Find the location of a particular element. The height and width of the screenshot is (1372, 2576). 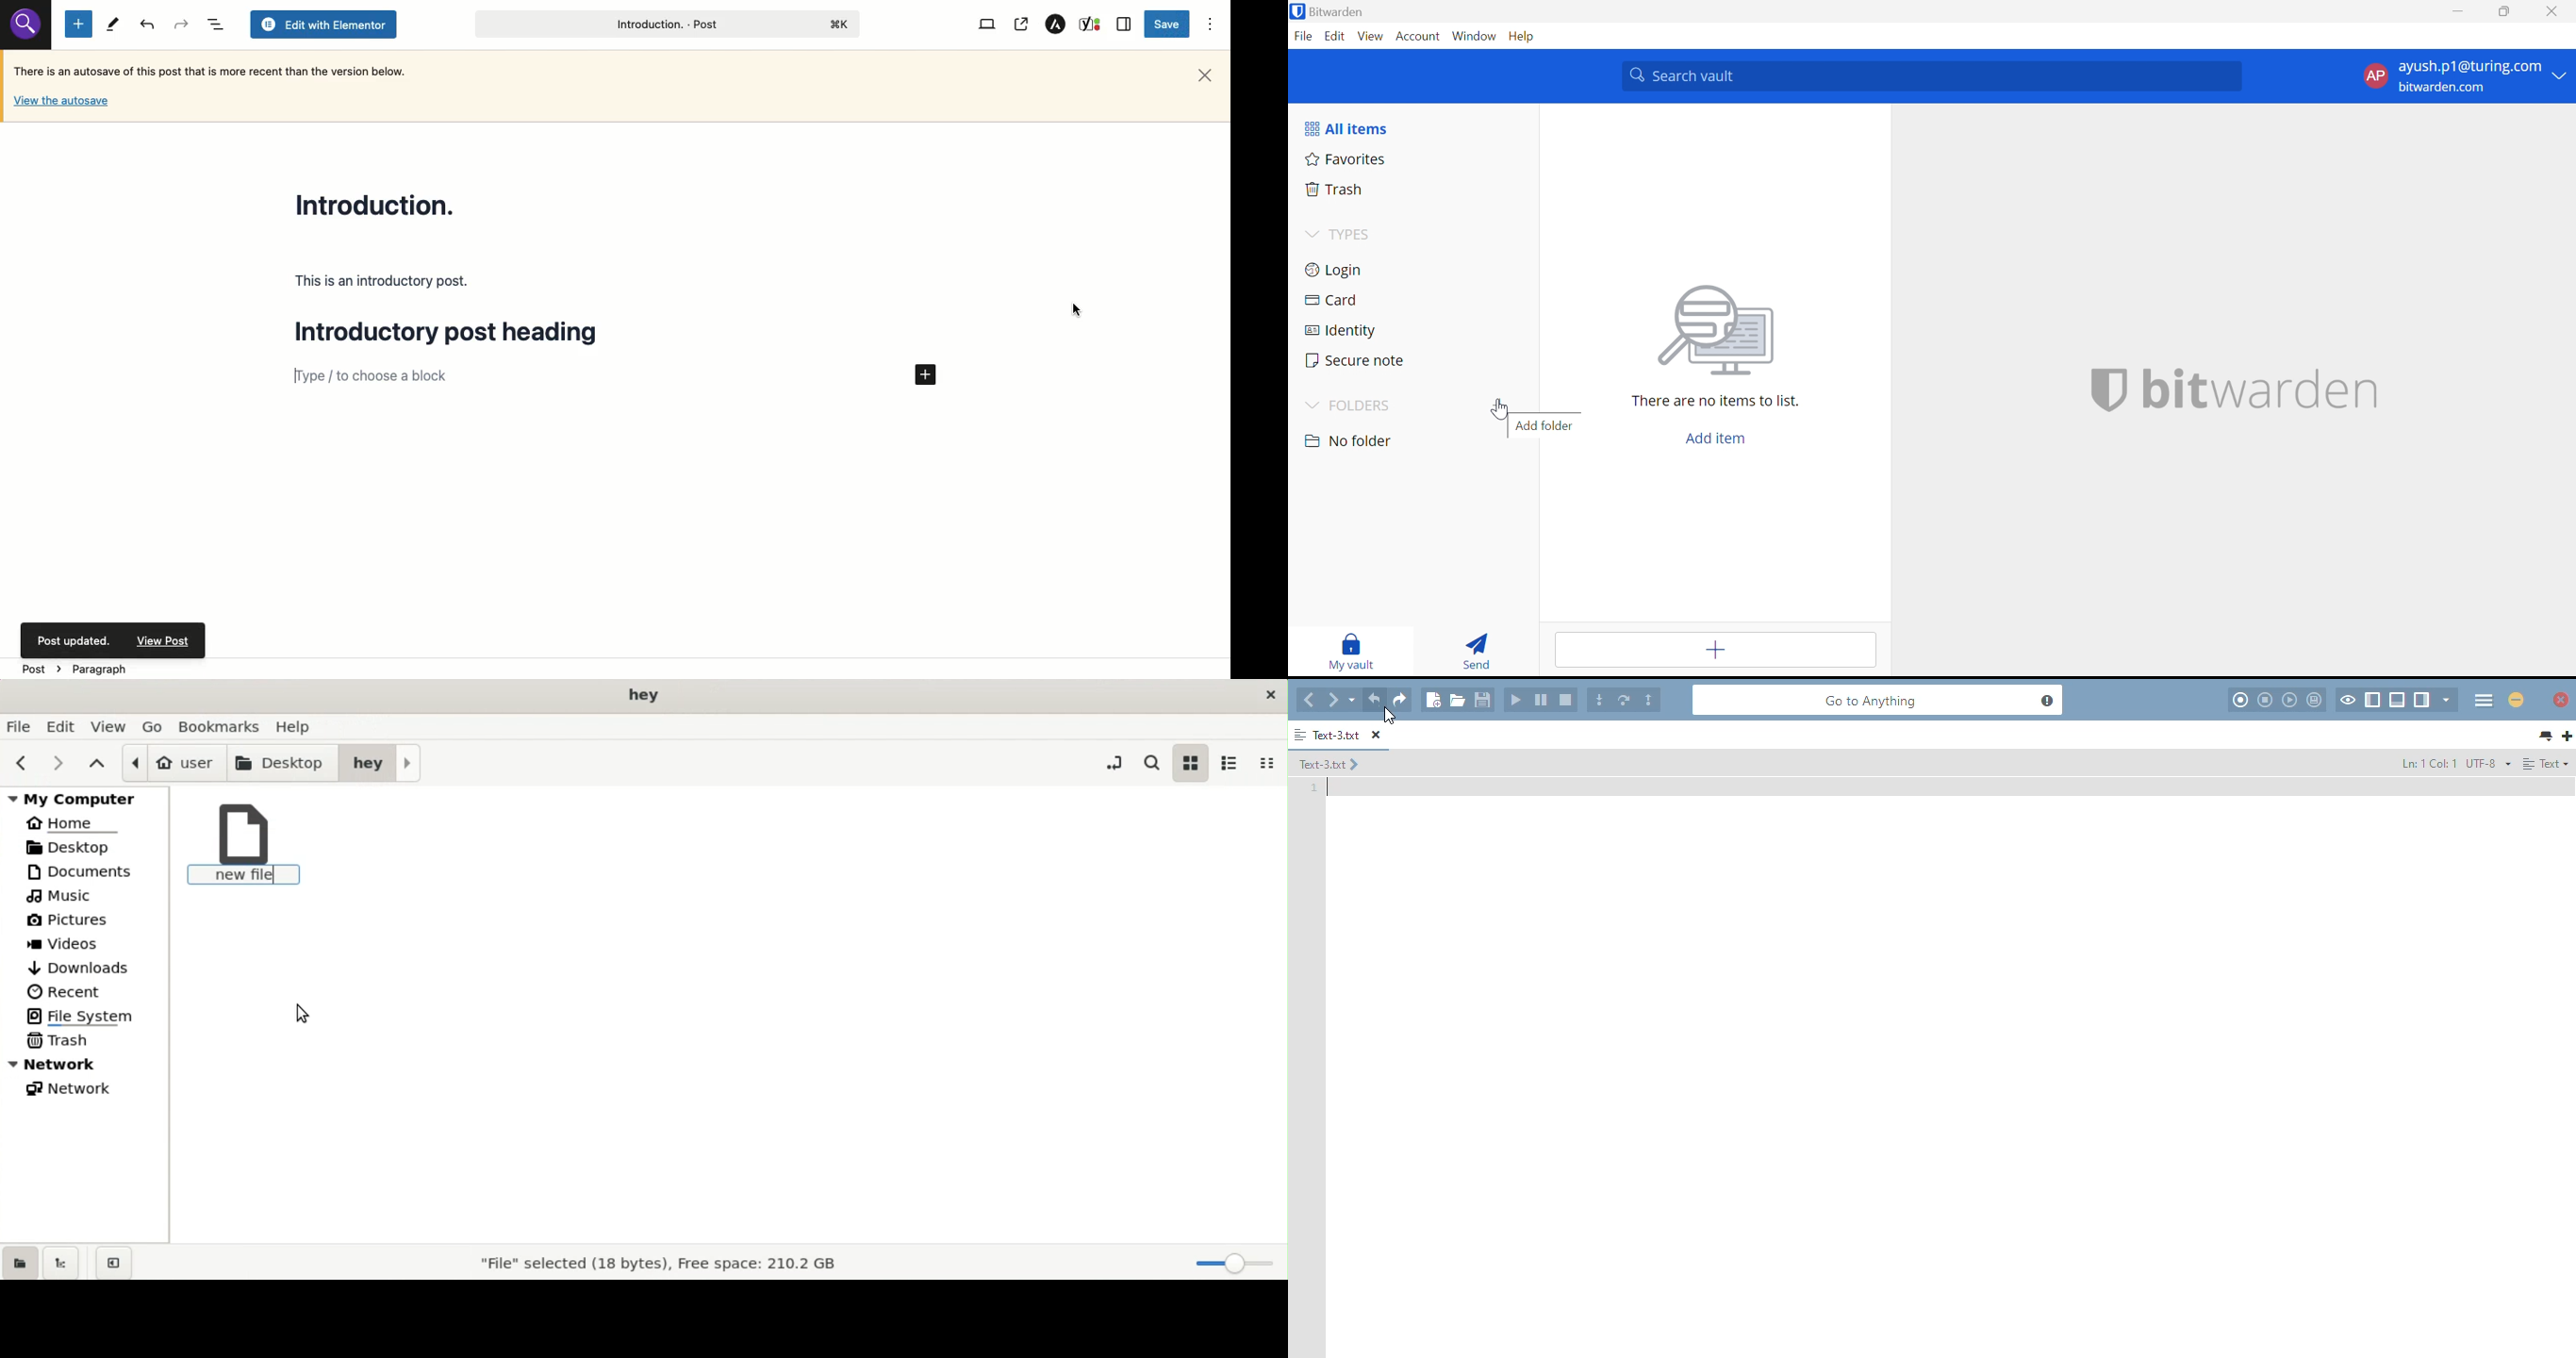

my computer is located at coordinates (88, 798).